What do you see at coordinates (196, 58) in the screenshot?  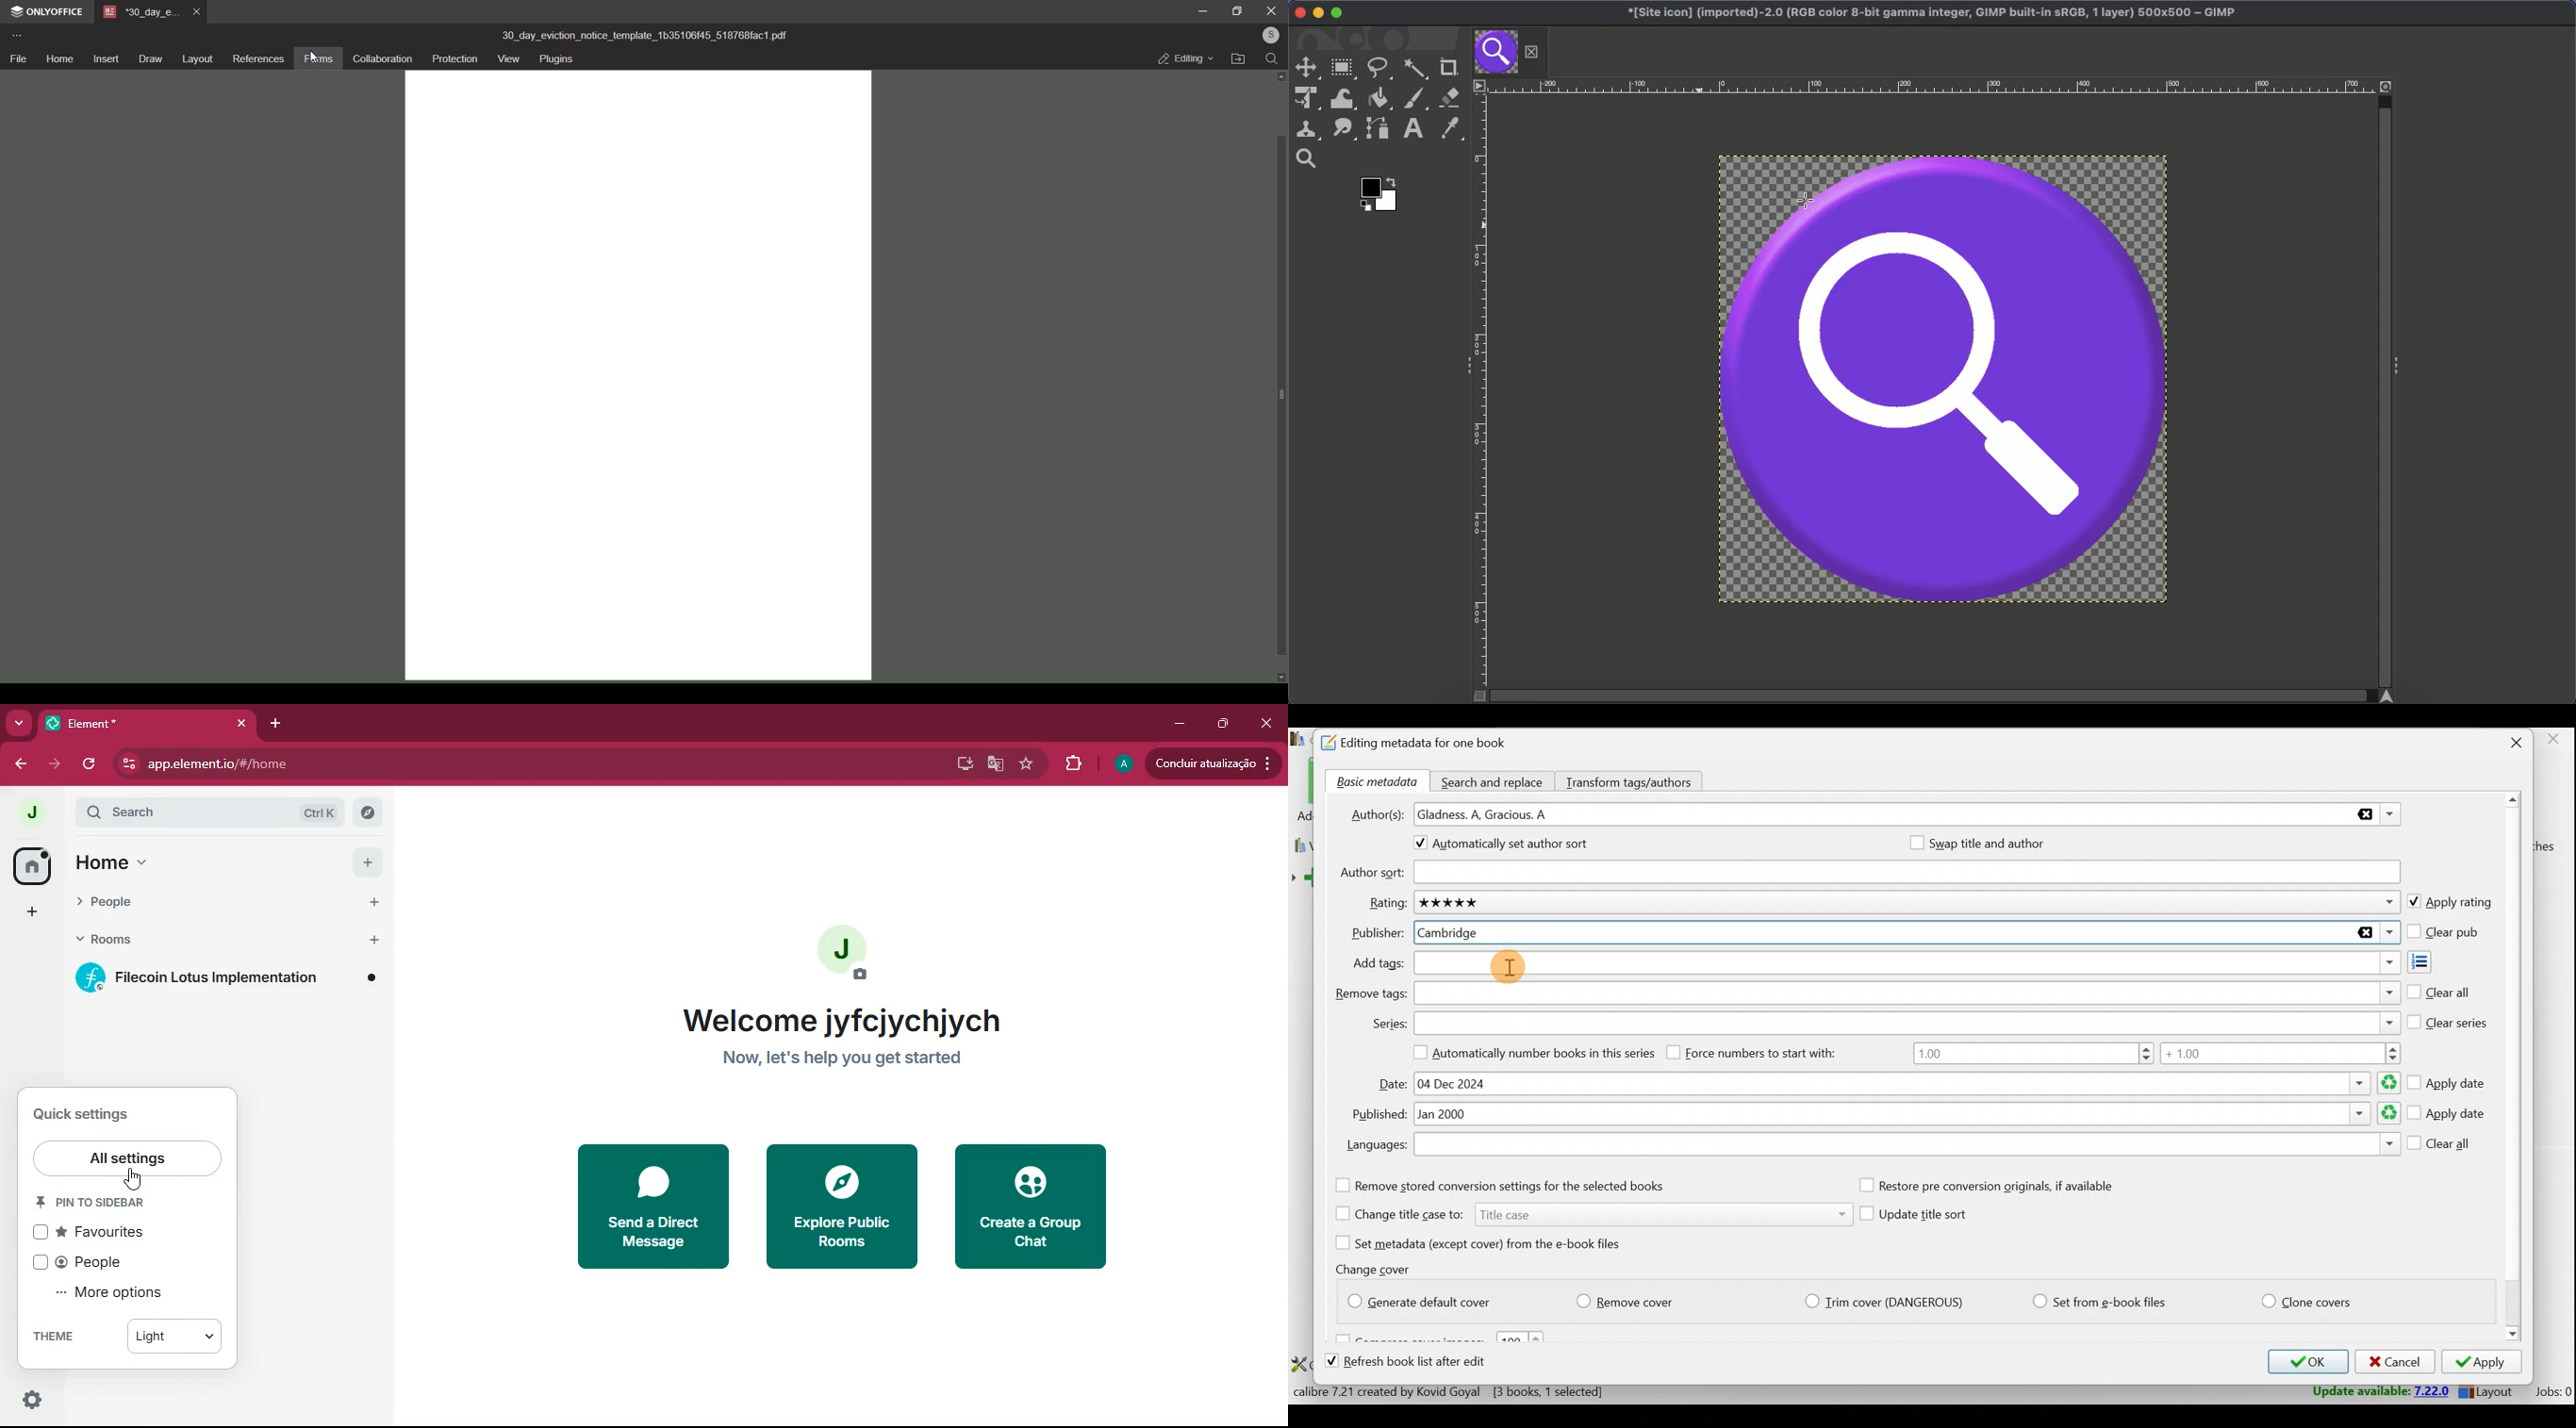 I see `layout` at bounding box center [196, 58].